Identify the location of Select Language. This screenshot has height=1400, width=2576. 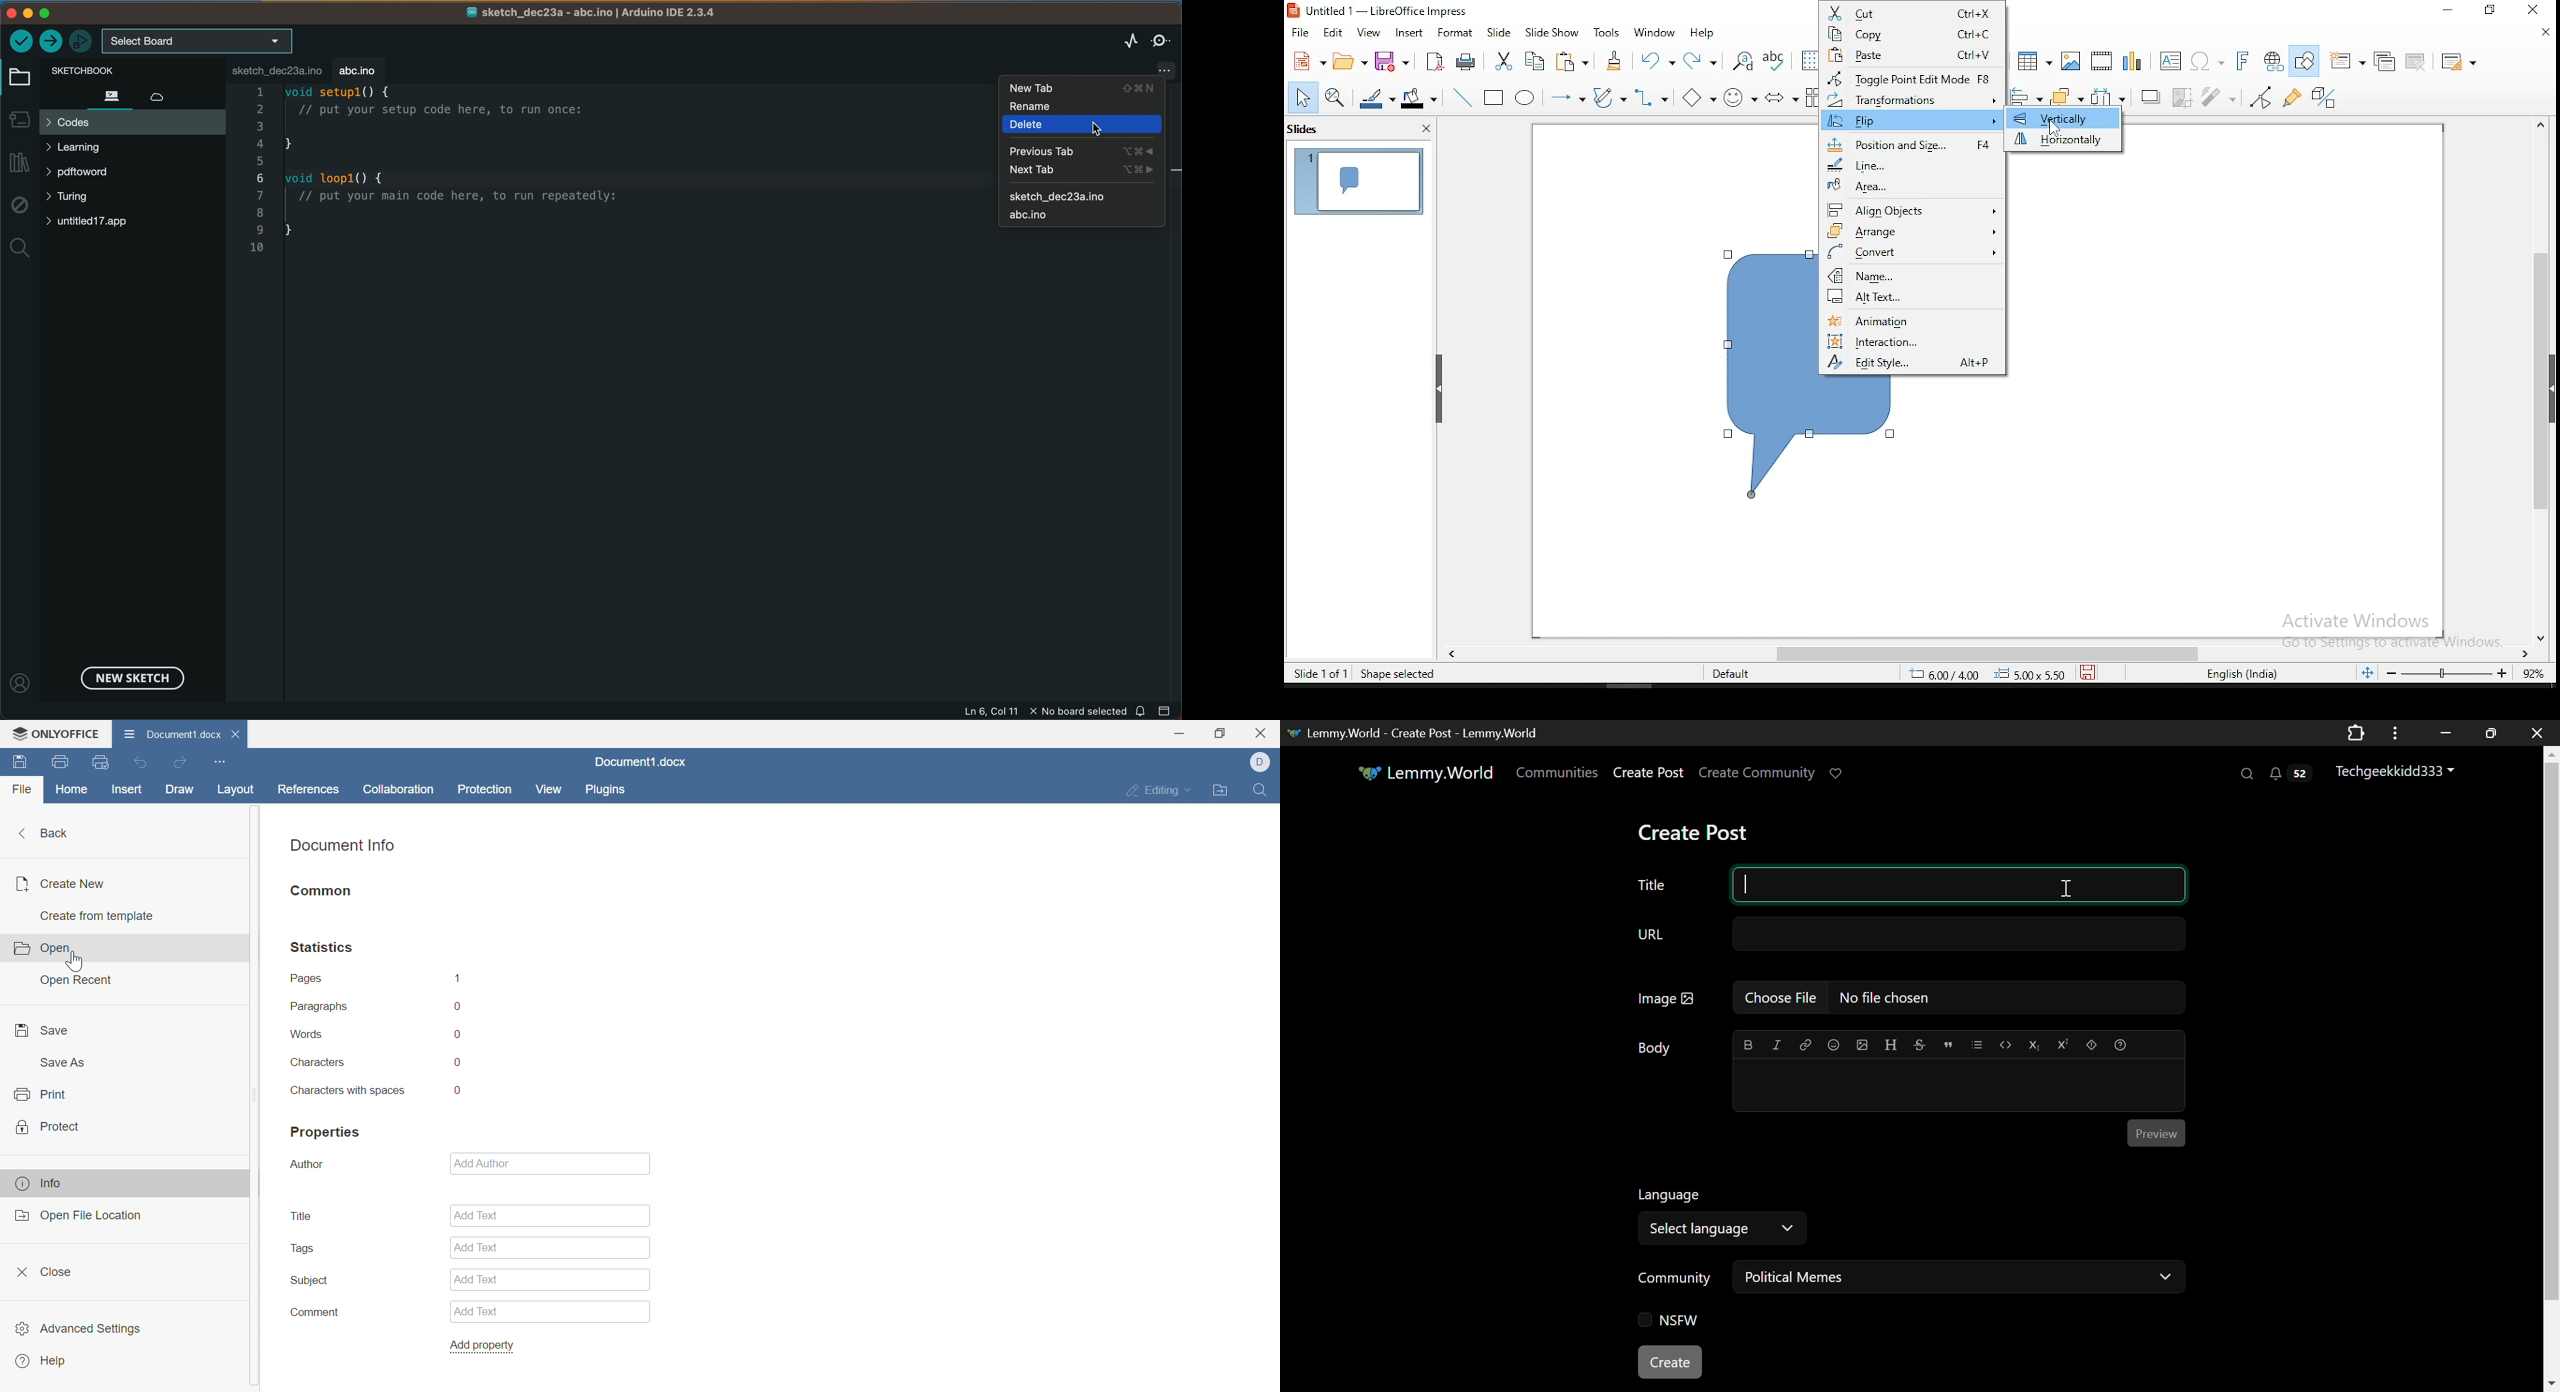
(1728, 1216).